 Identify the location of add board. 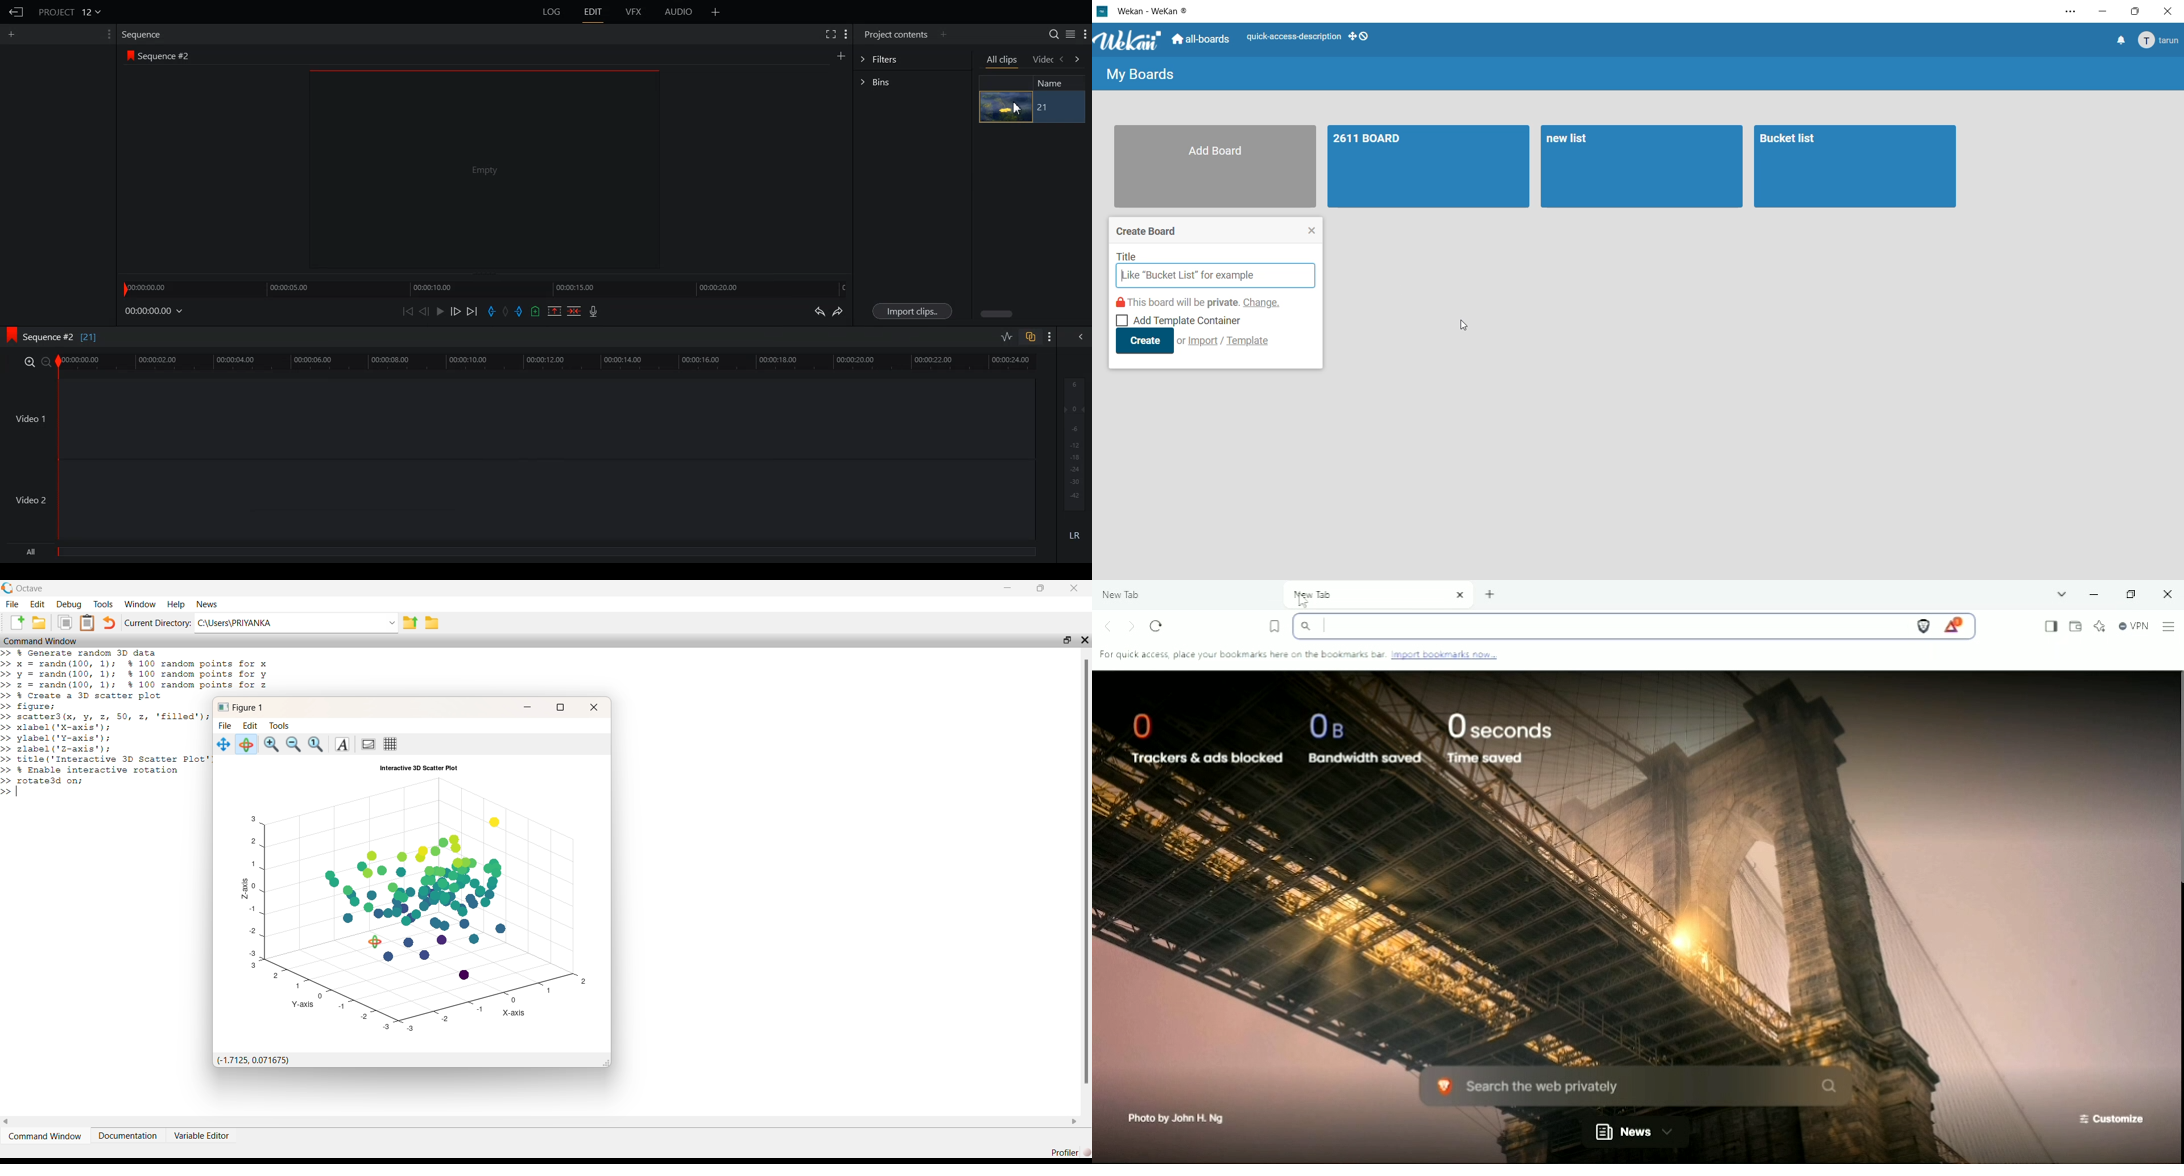
(1214, 166).